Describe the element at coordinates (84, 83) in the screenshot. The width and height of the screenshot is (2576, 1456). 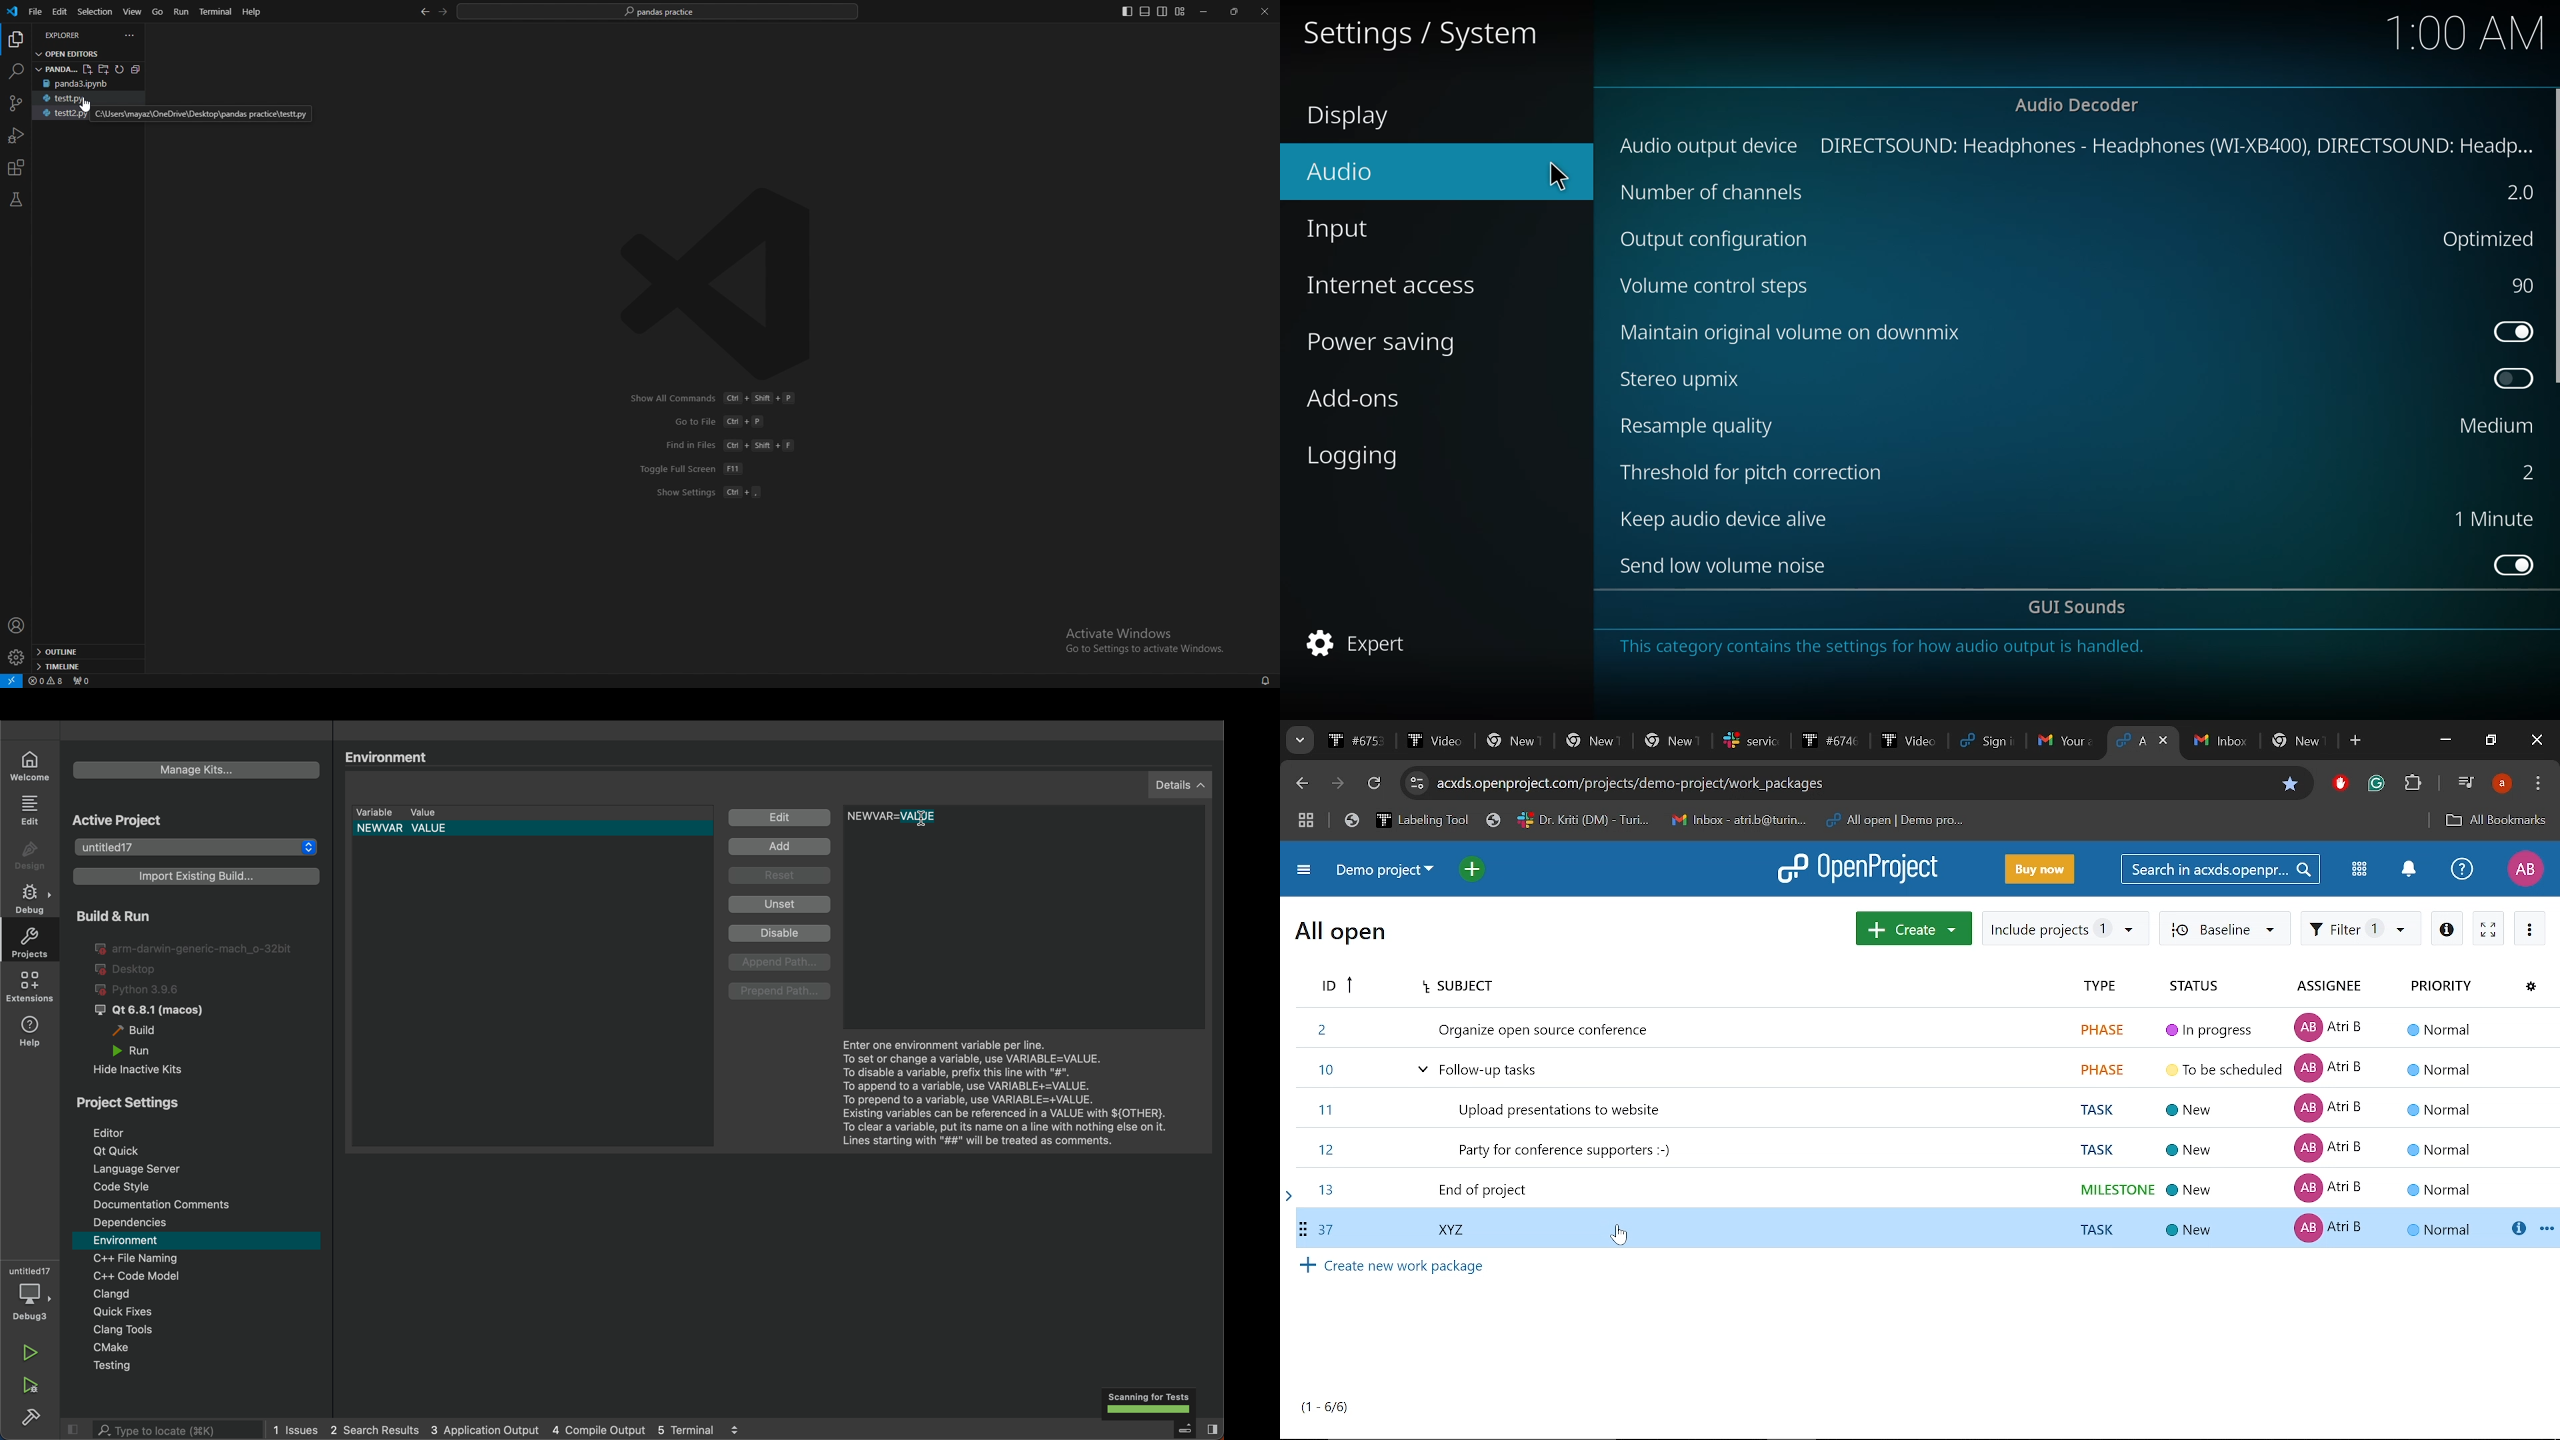
I see `panda3.ipynb` at that location.